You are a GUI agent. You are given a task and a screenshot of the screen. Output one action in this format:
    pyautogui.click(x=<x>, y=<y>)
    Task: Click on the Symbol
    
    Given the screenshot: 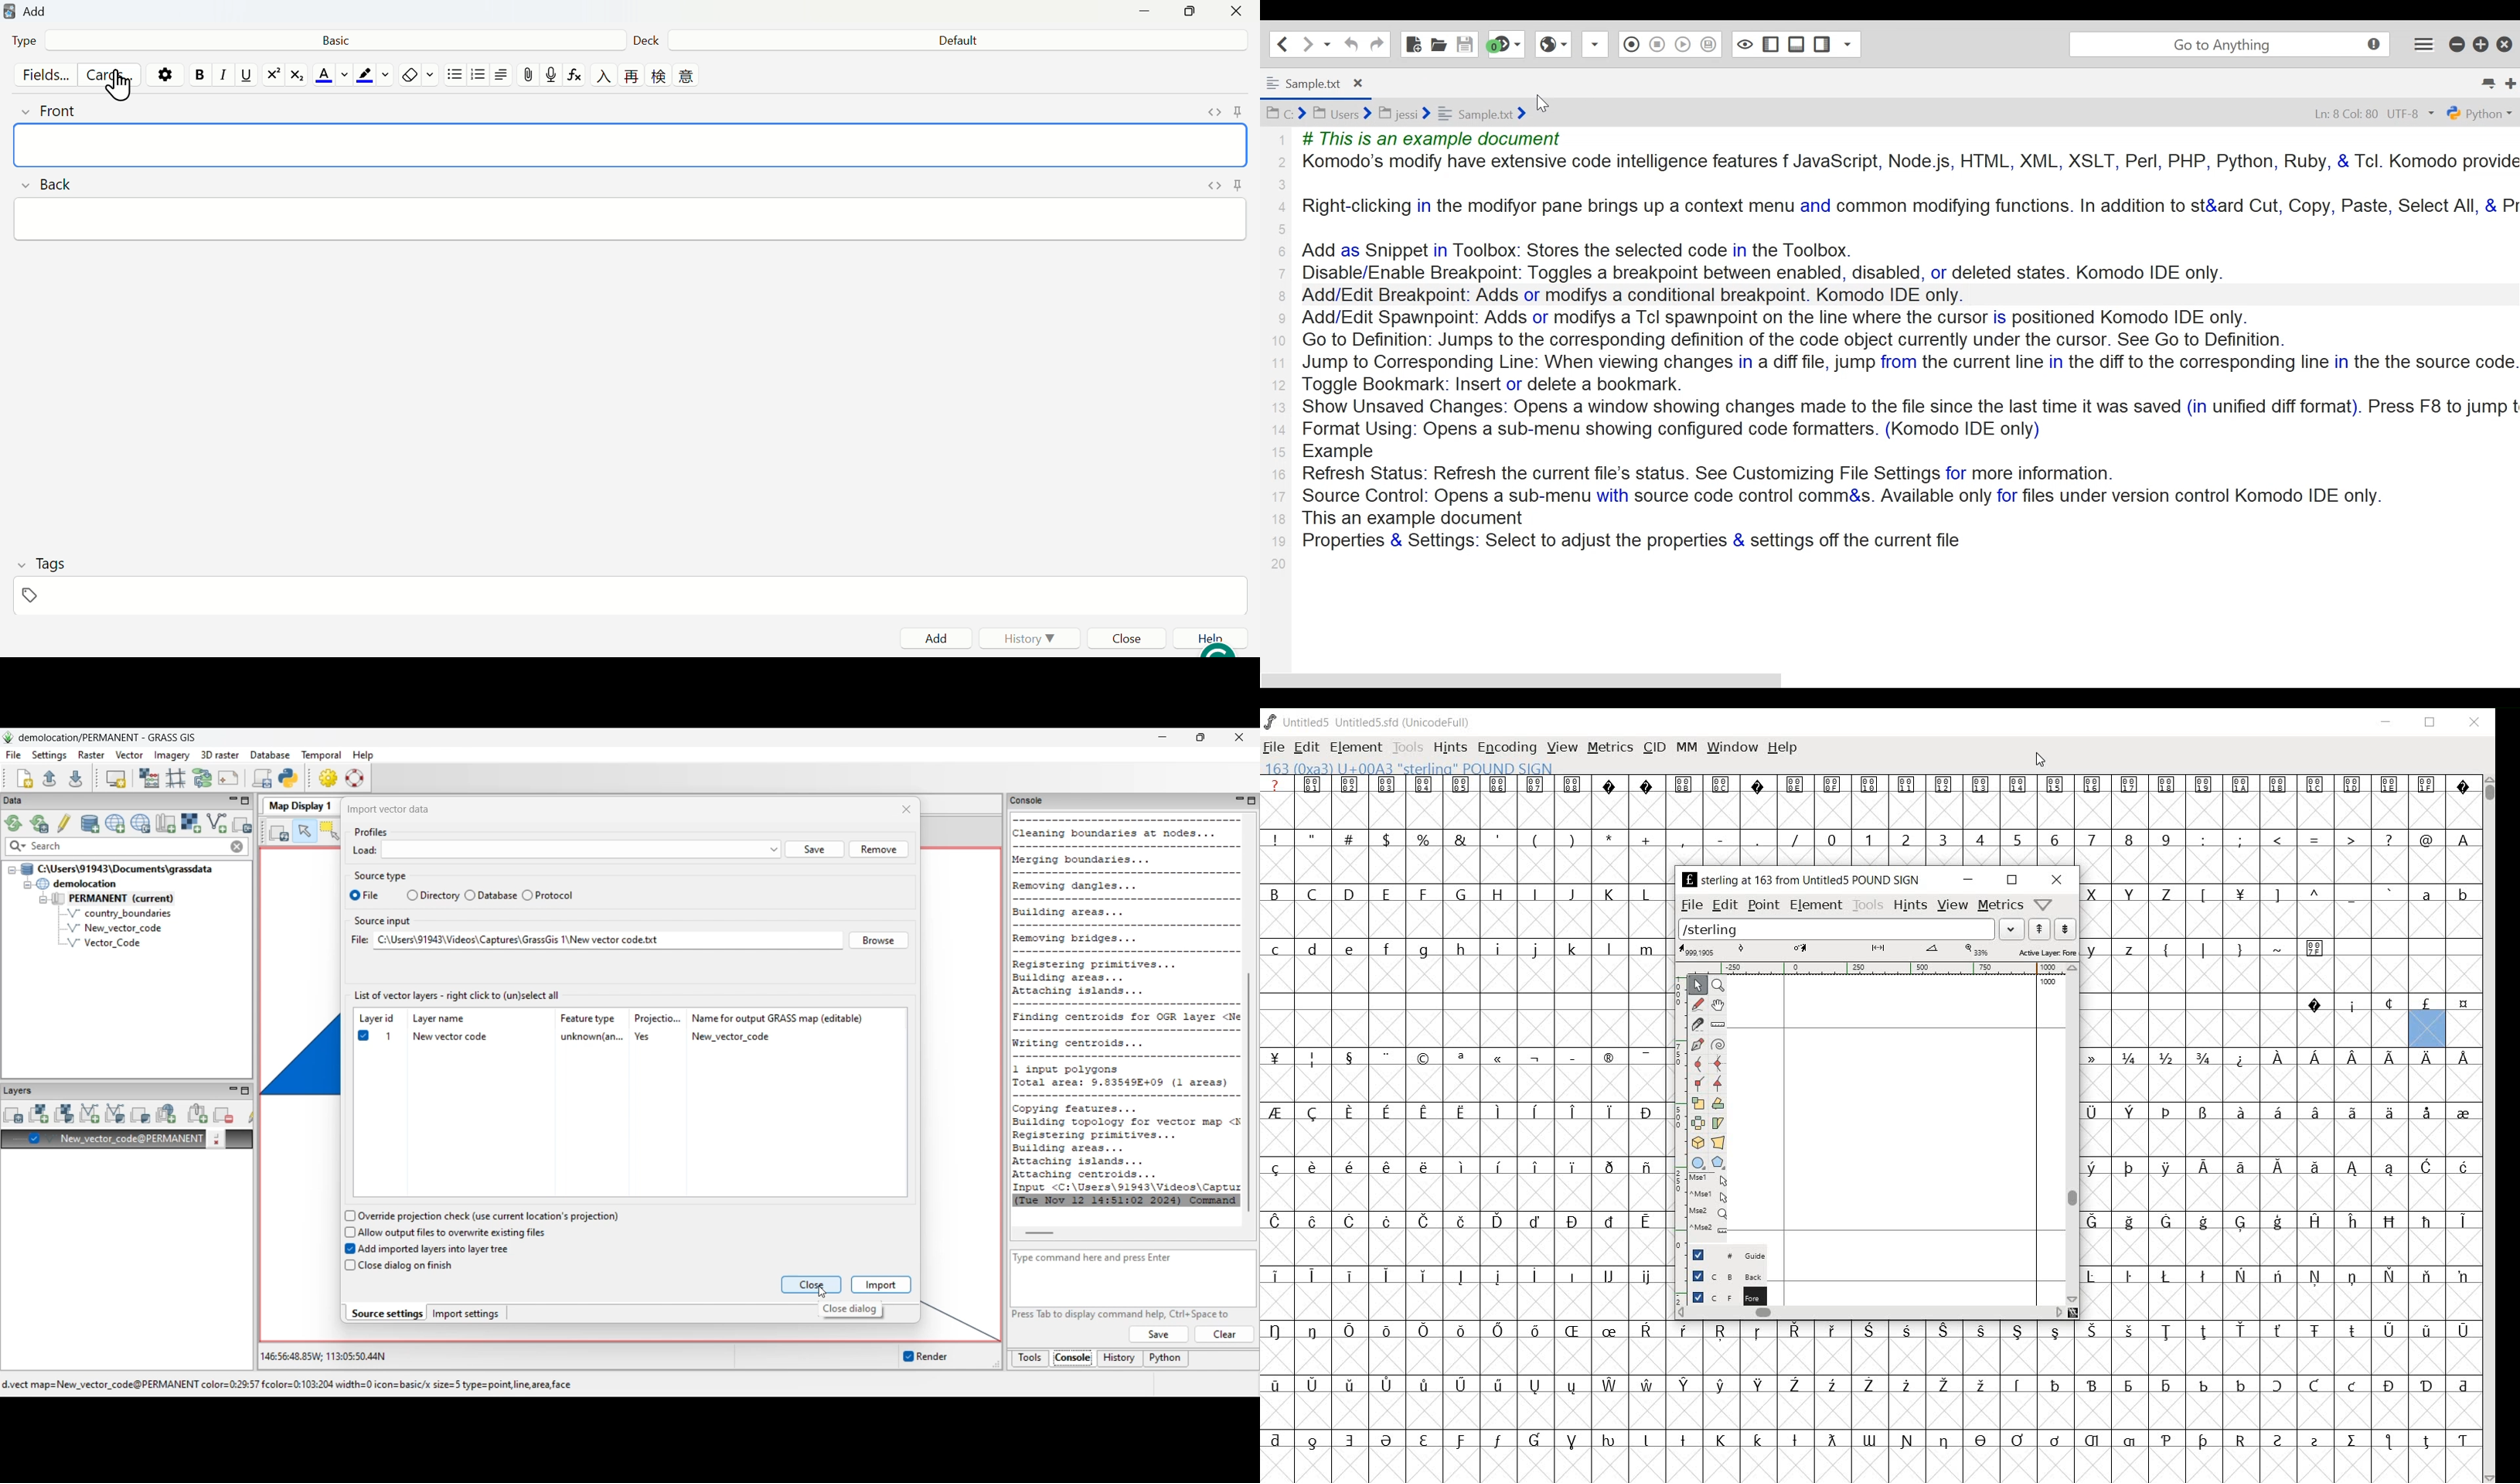 What is the action you would take?
    pyautogui.click(x=2462, y=786)
    